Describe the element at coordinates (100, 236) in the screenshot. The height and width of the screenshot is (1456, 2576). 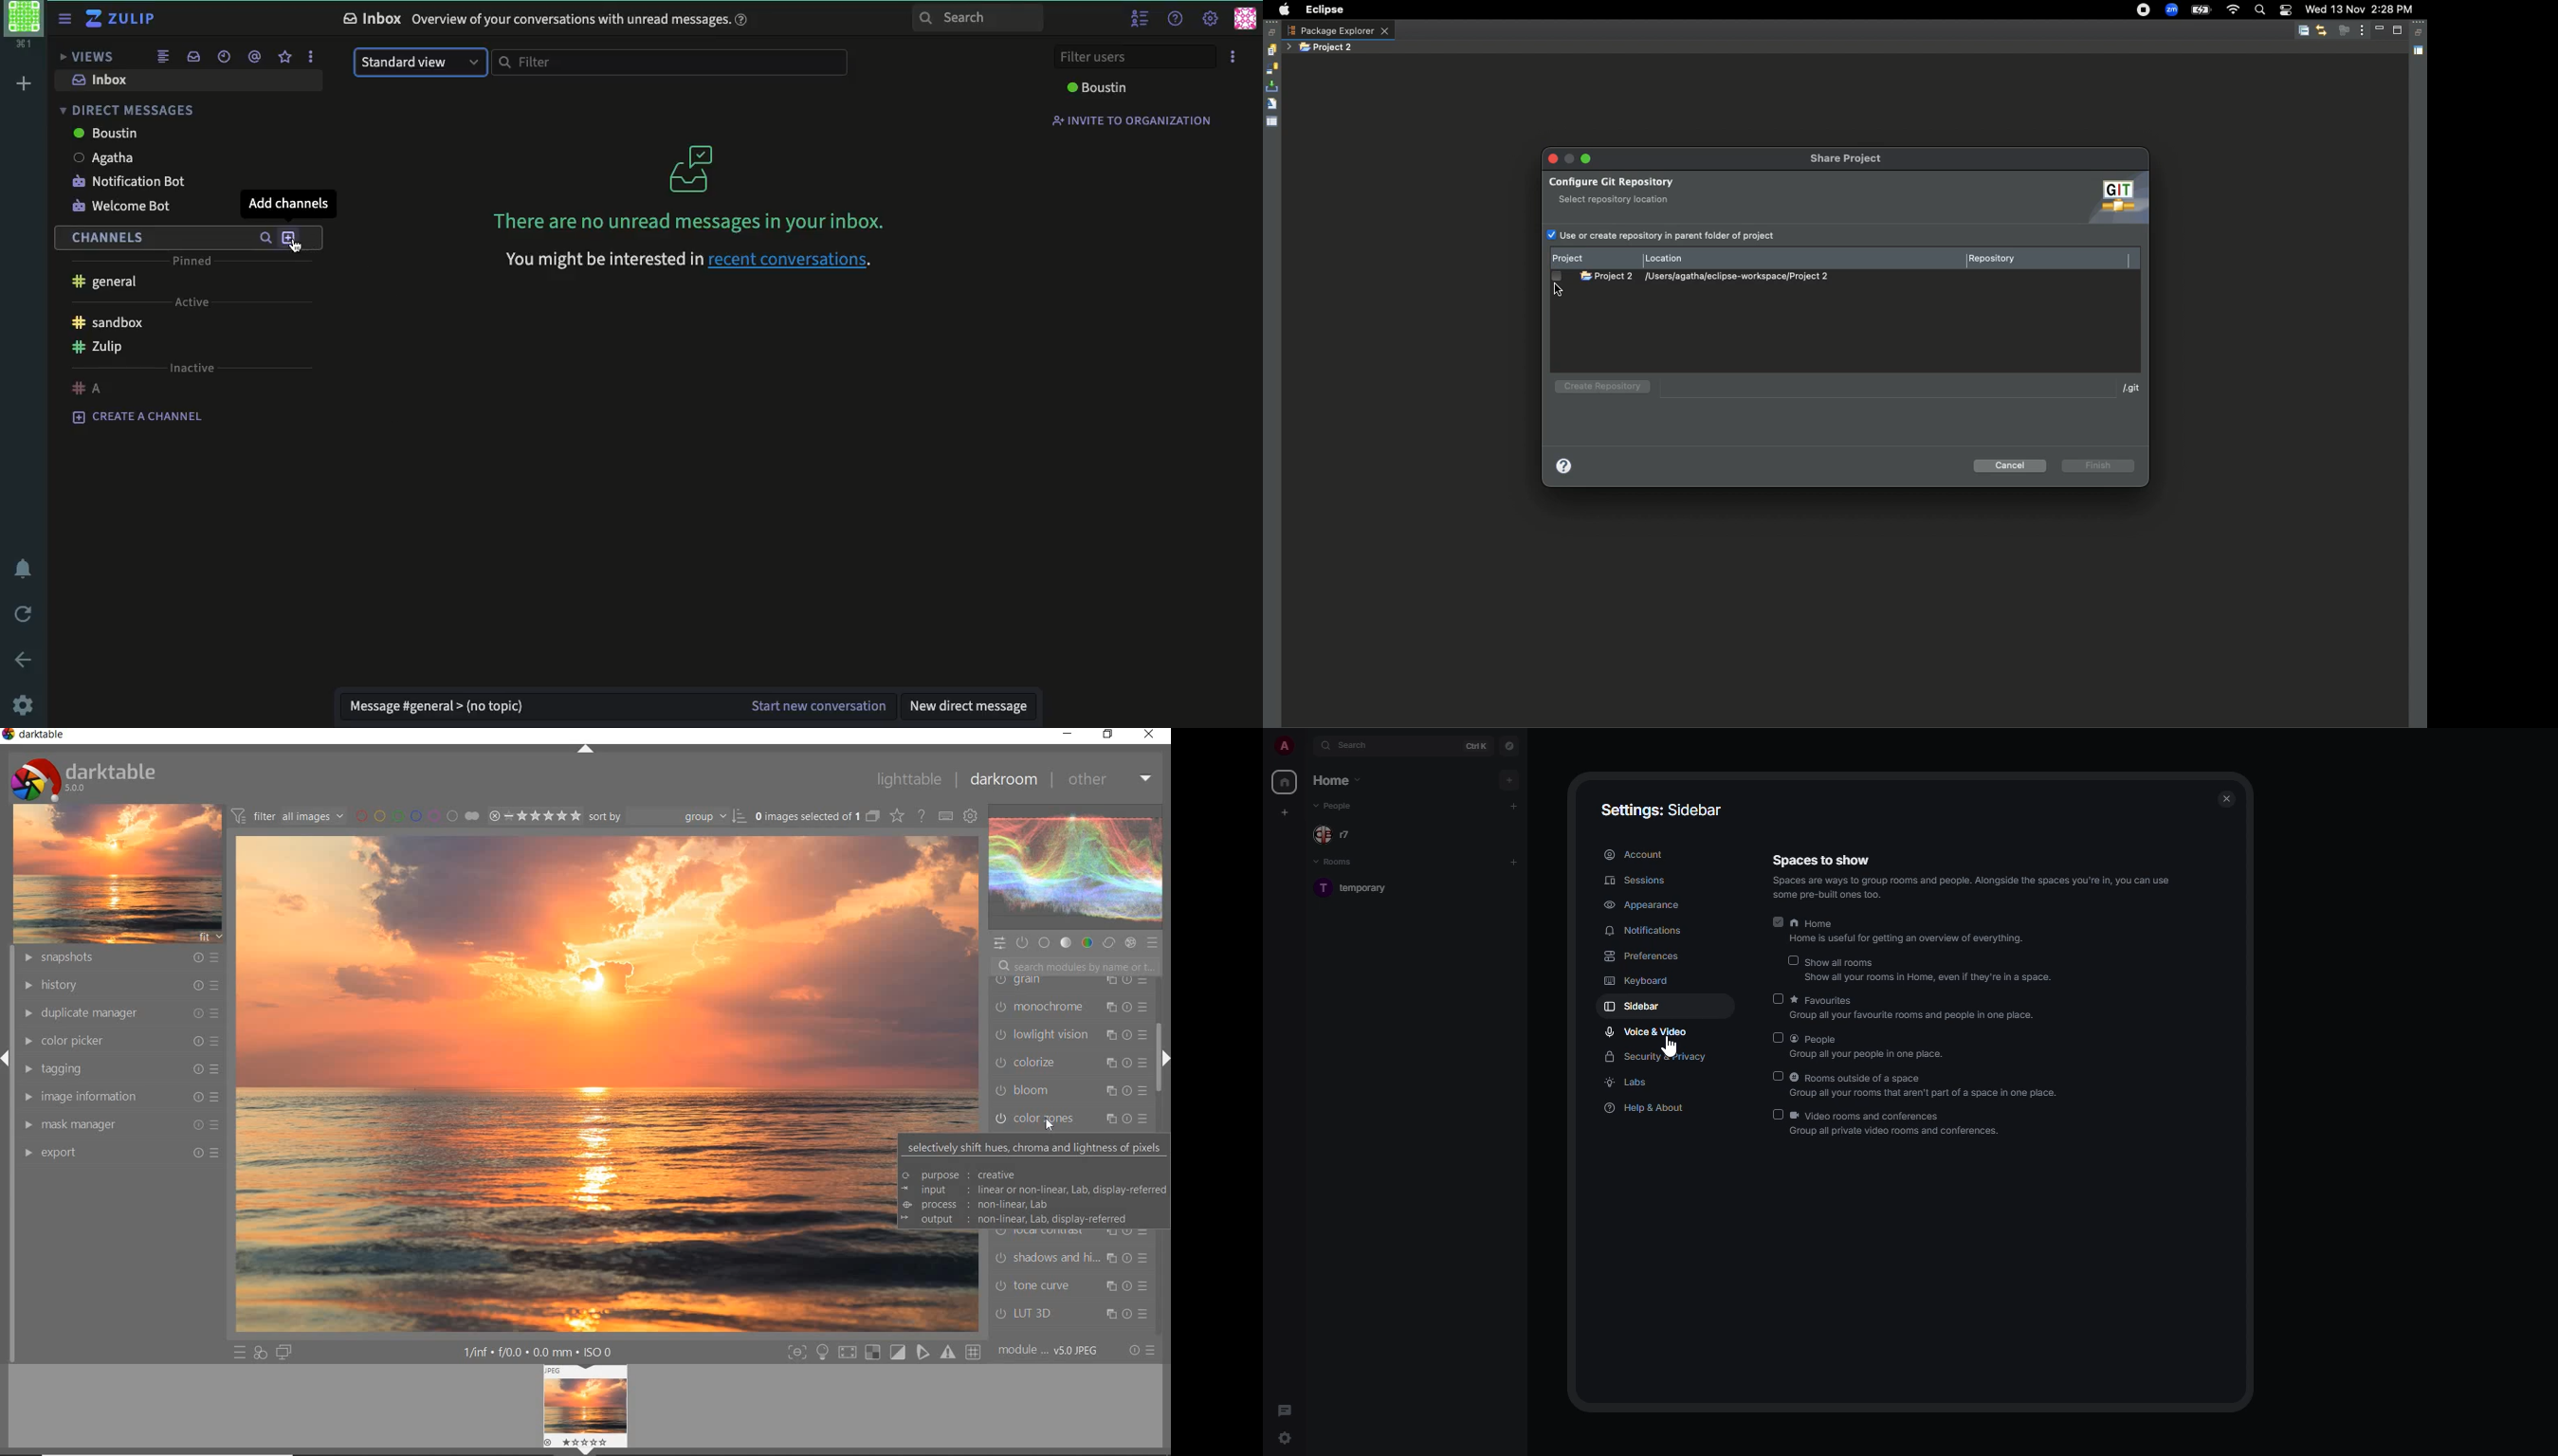
I see `channels` at that location.